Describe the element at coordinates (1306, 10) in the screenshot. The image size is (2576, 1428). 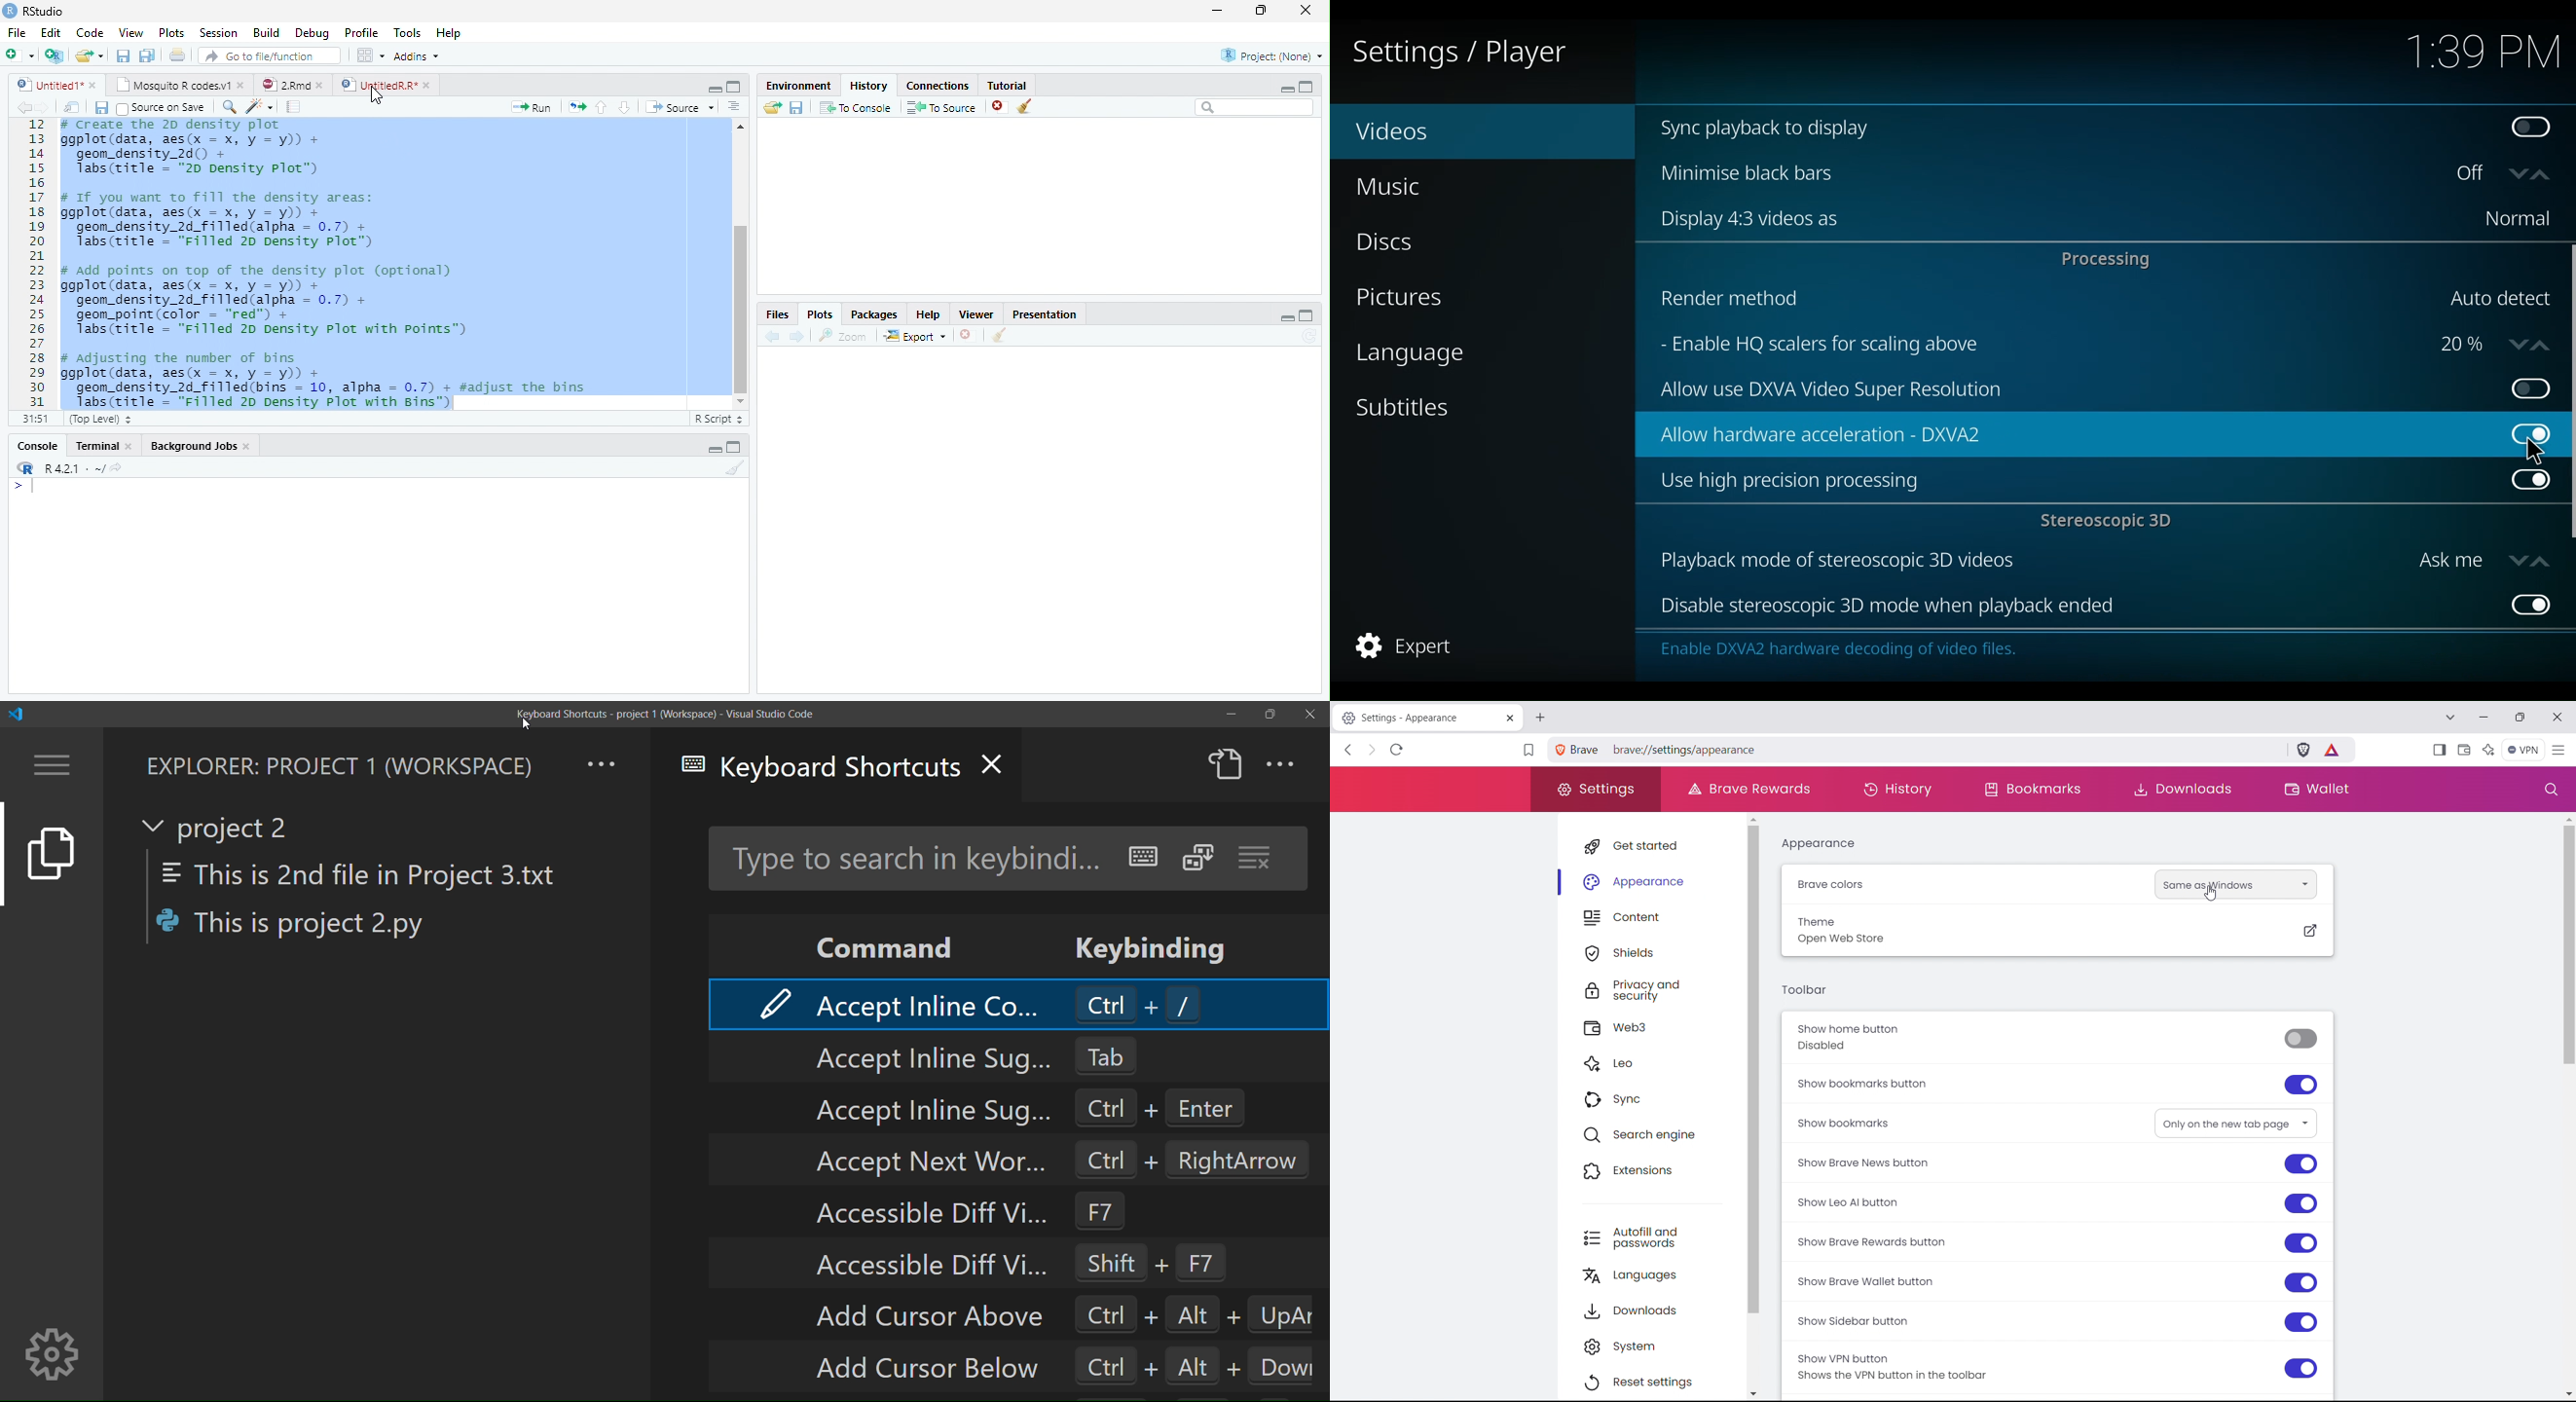
I see `close` at that location.